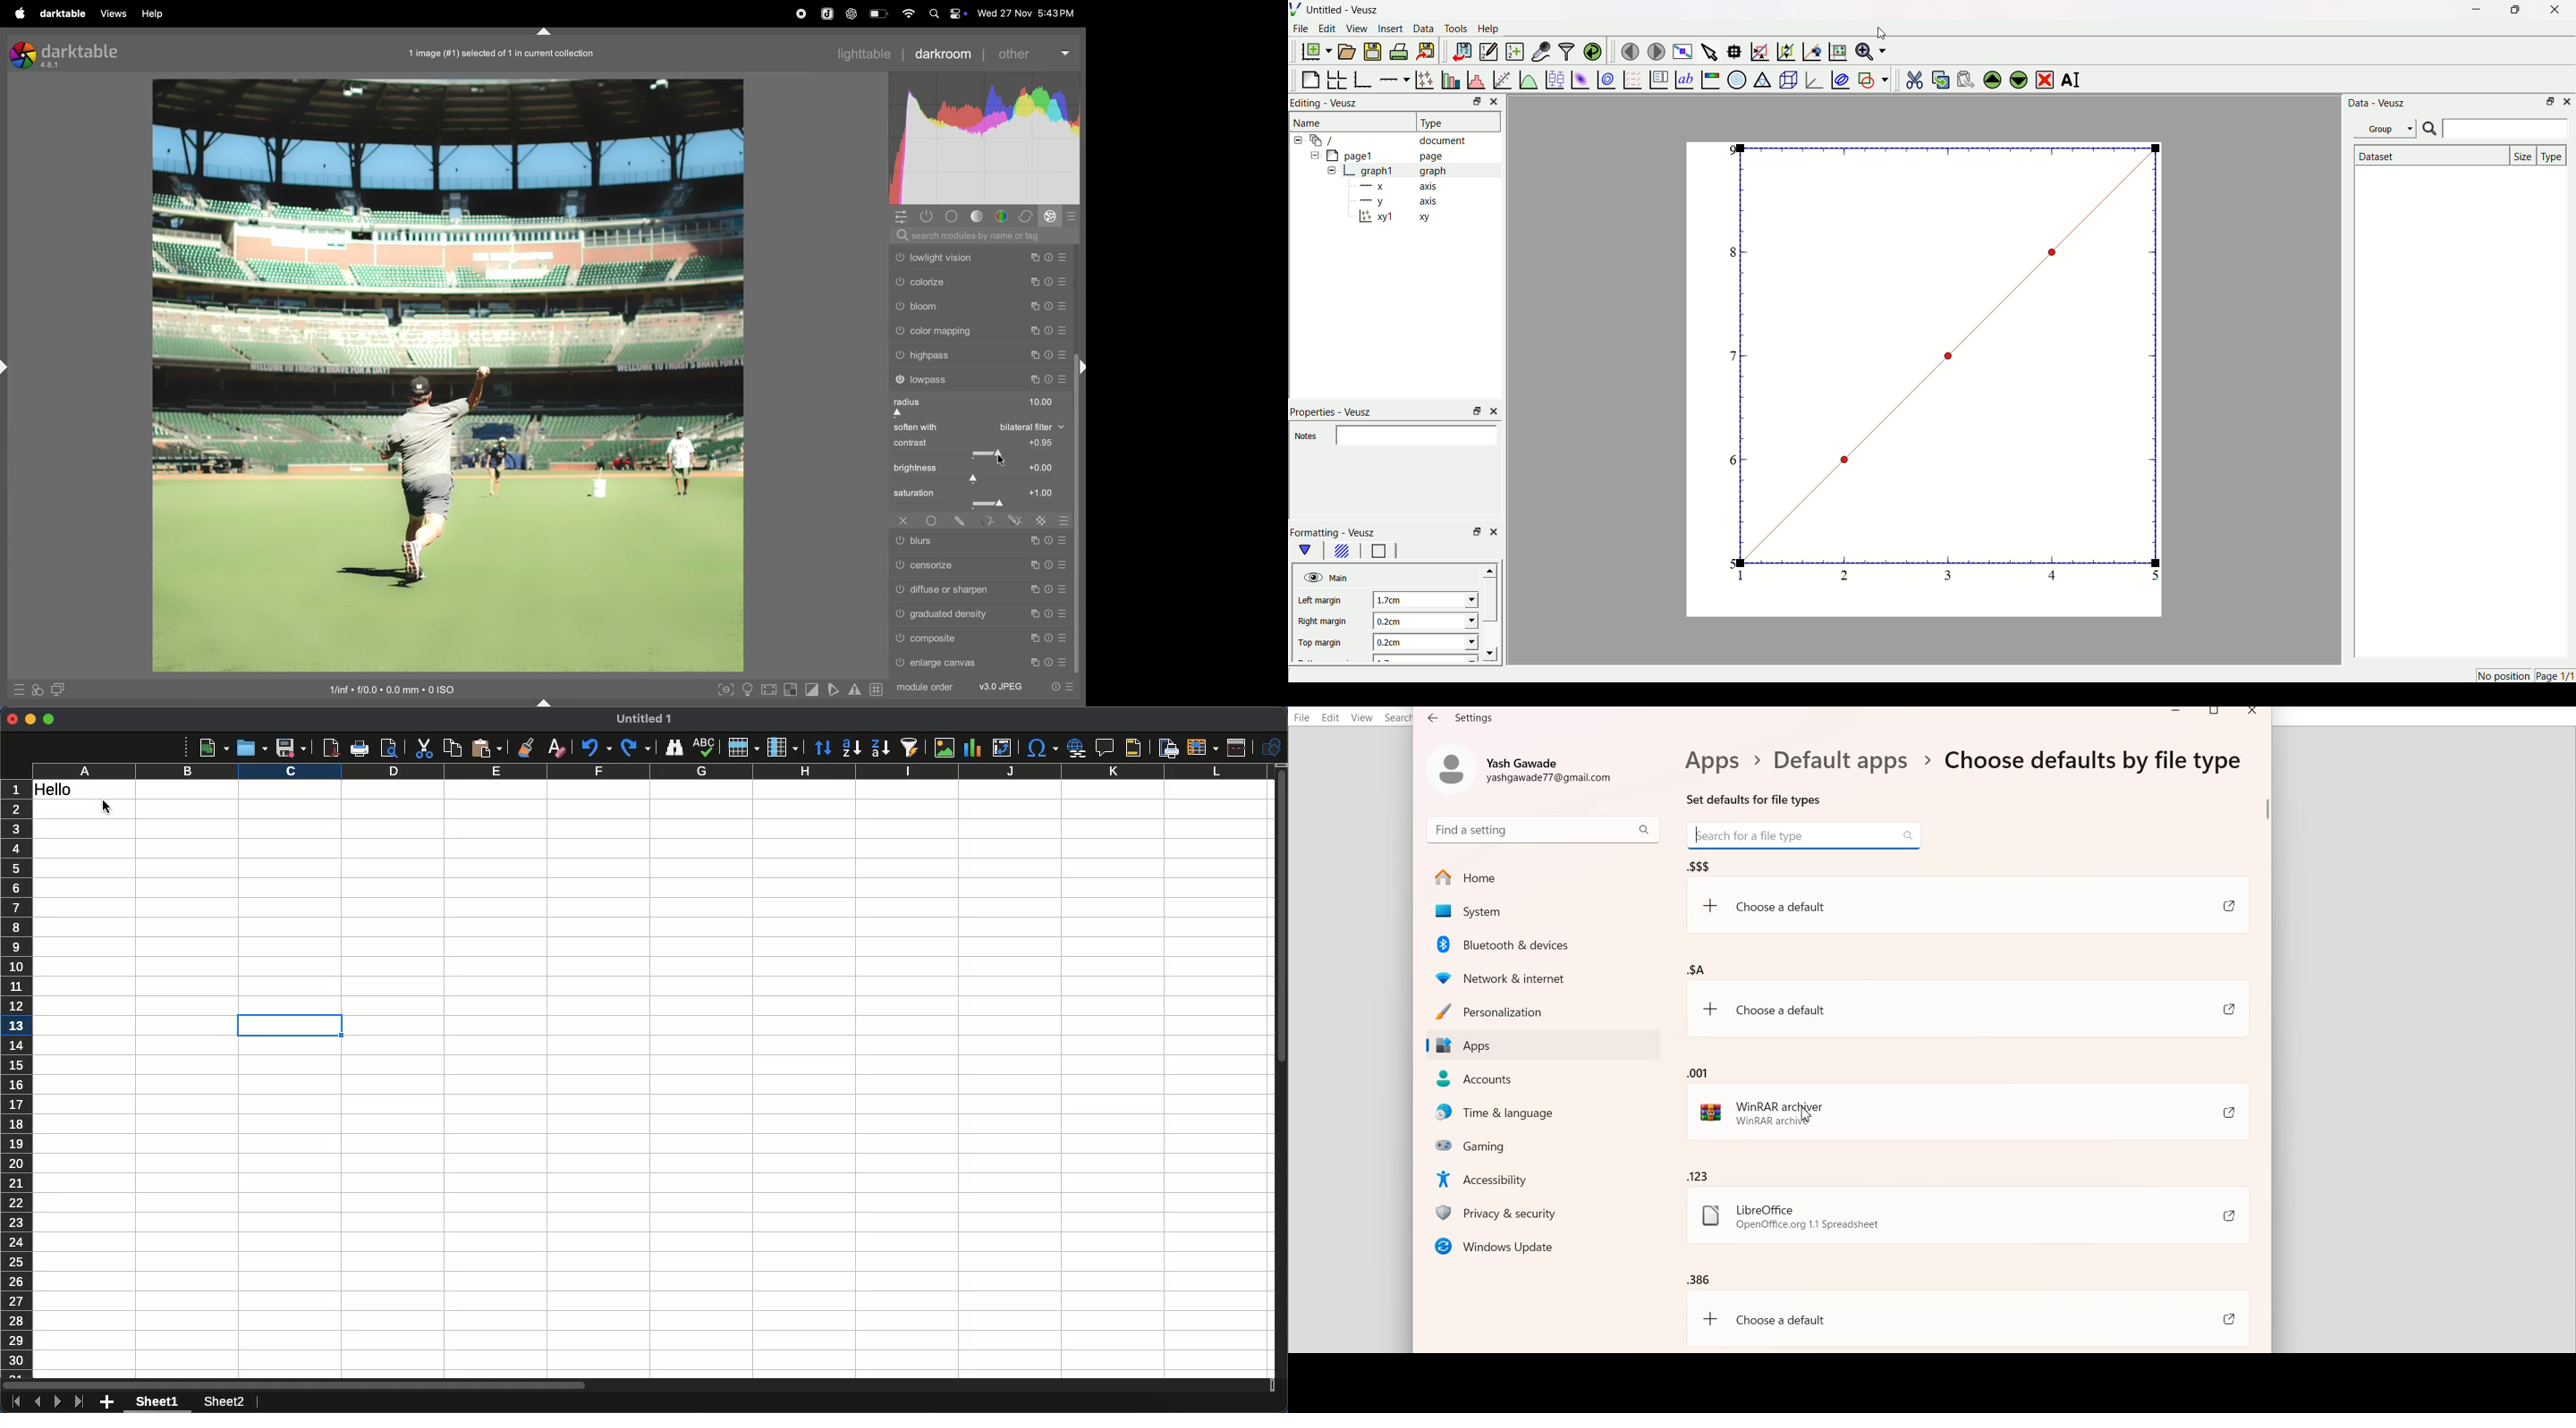 The height and width of the screenshot is (1428, 2576). Describe the element at coordinates (2378, 104) in the screenshot. I see `Data - Veusz` at that location.